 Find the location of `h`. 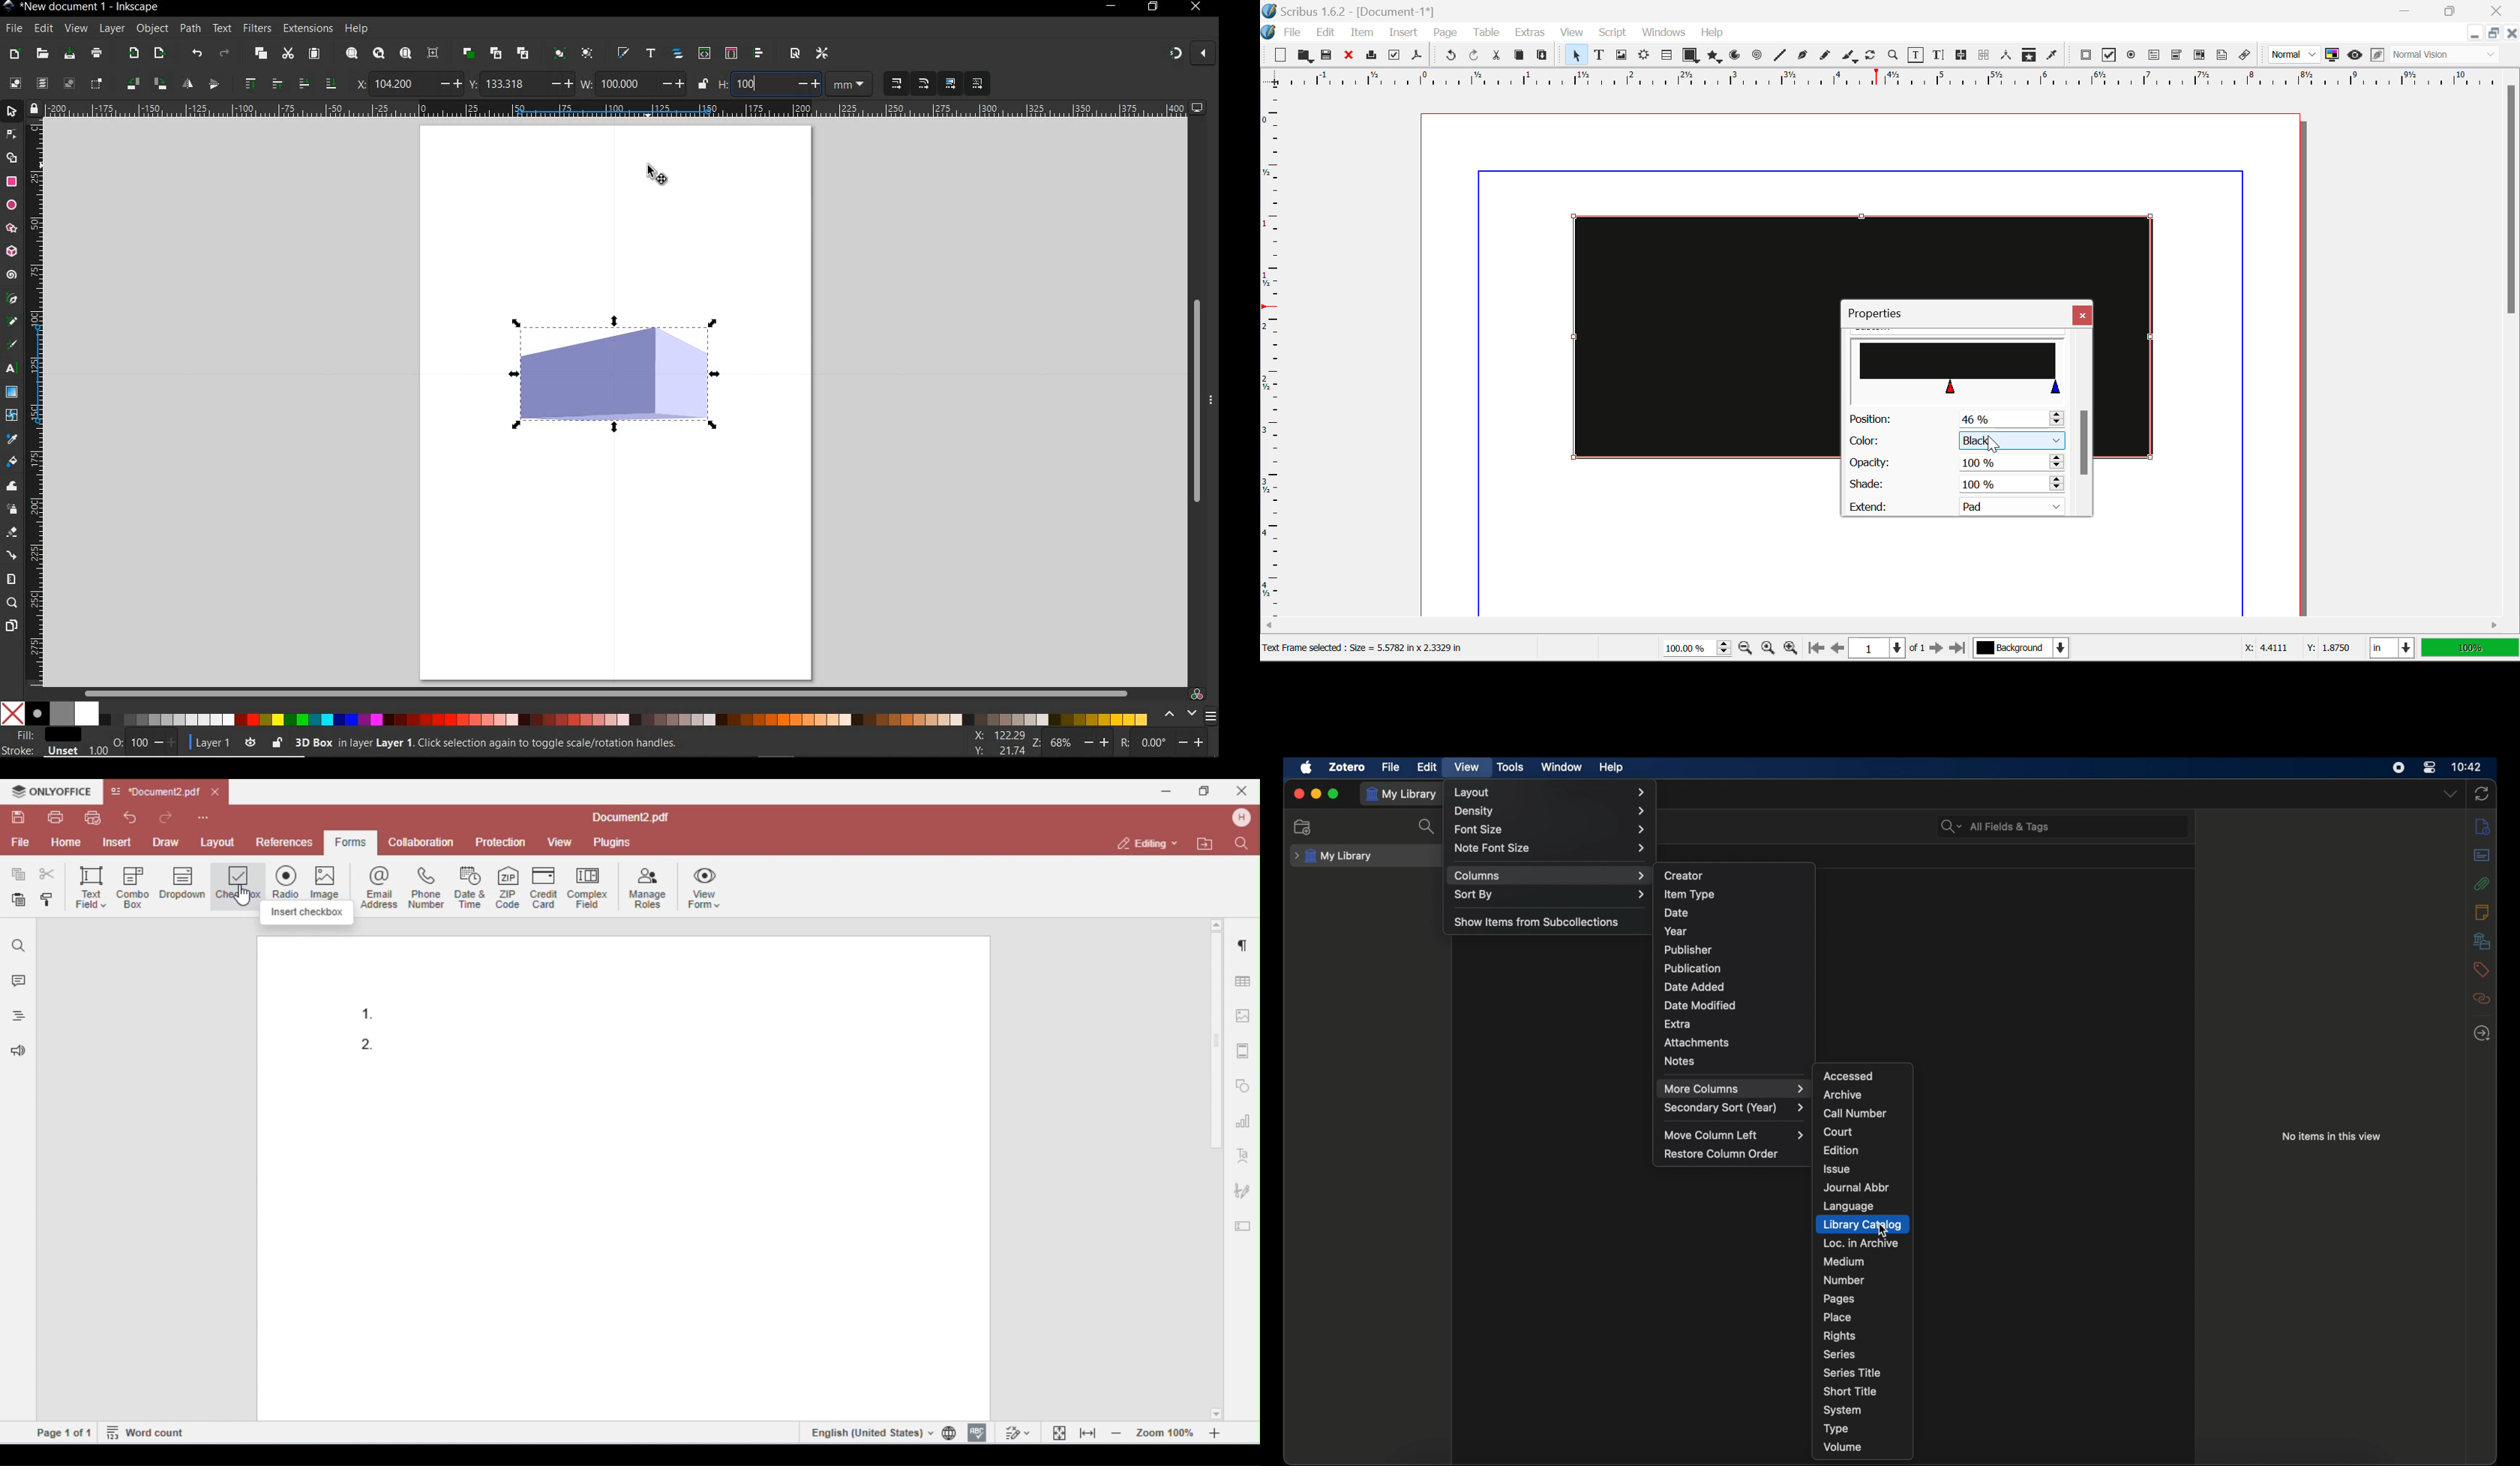

h is located at coordinates (723, 84).